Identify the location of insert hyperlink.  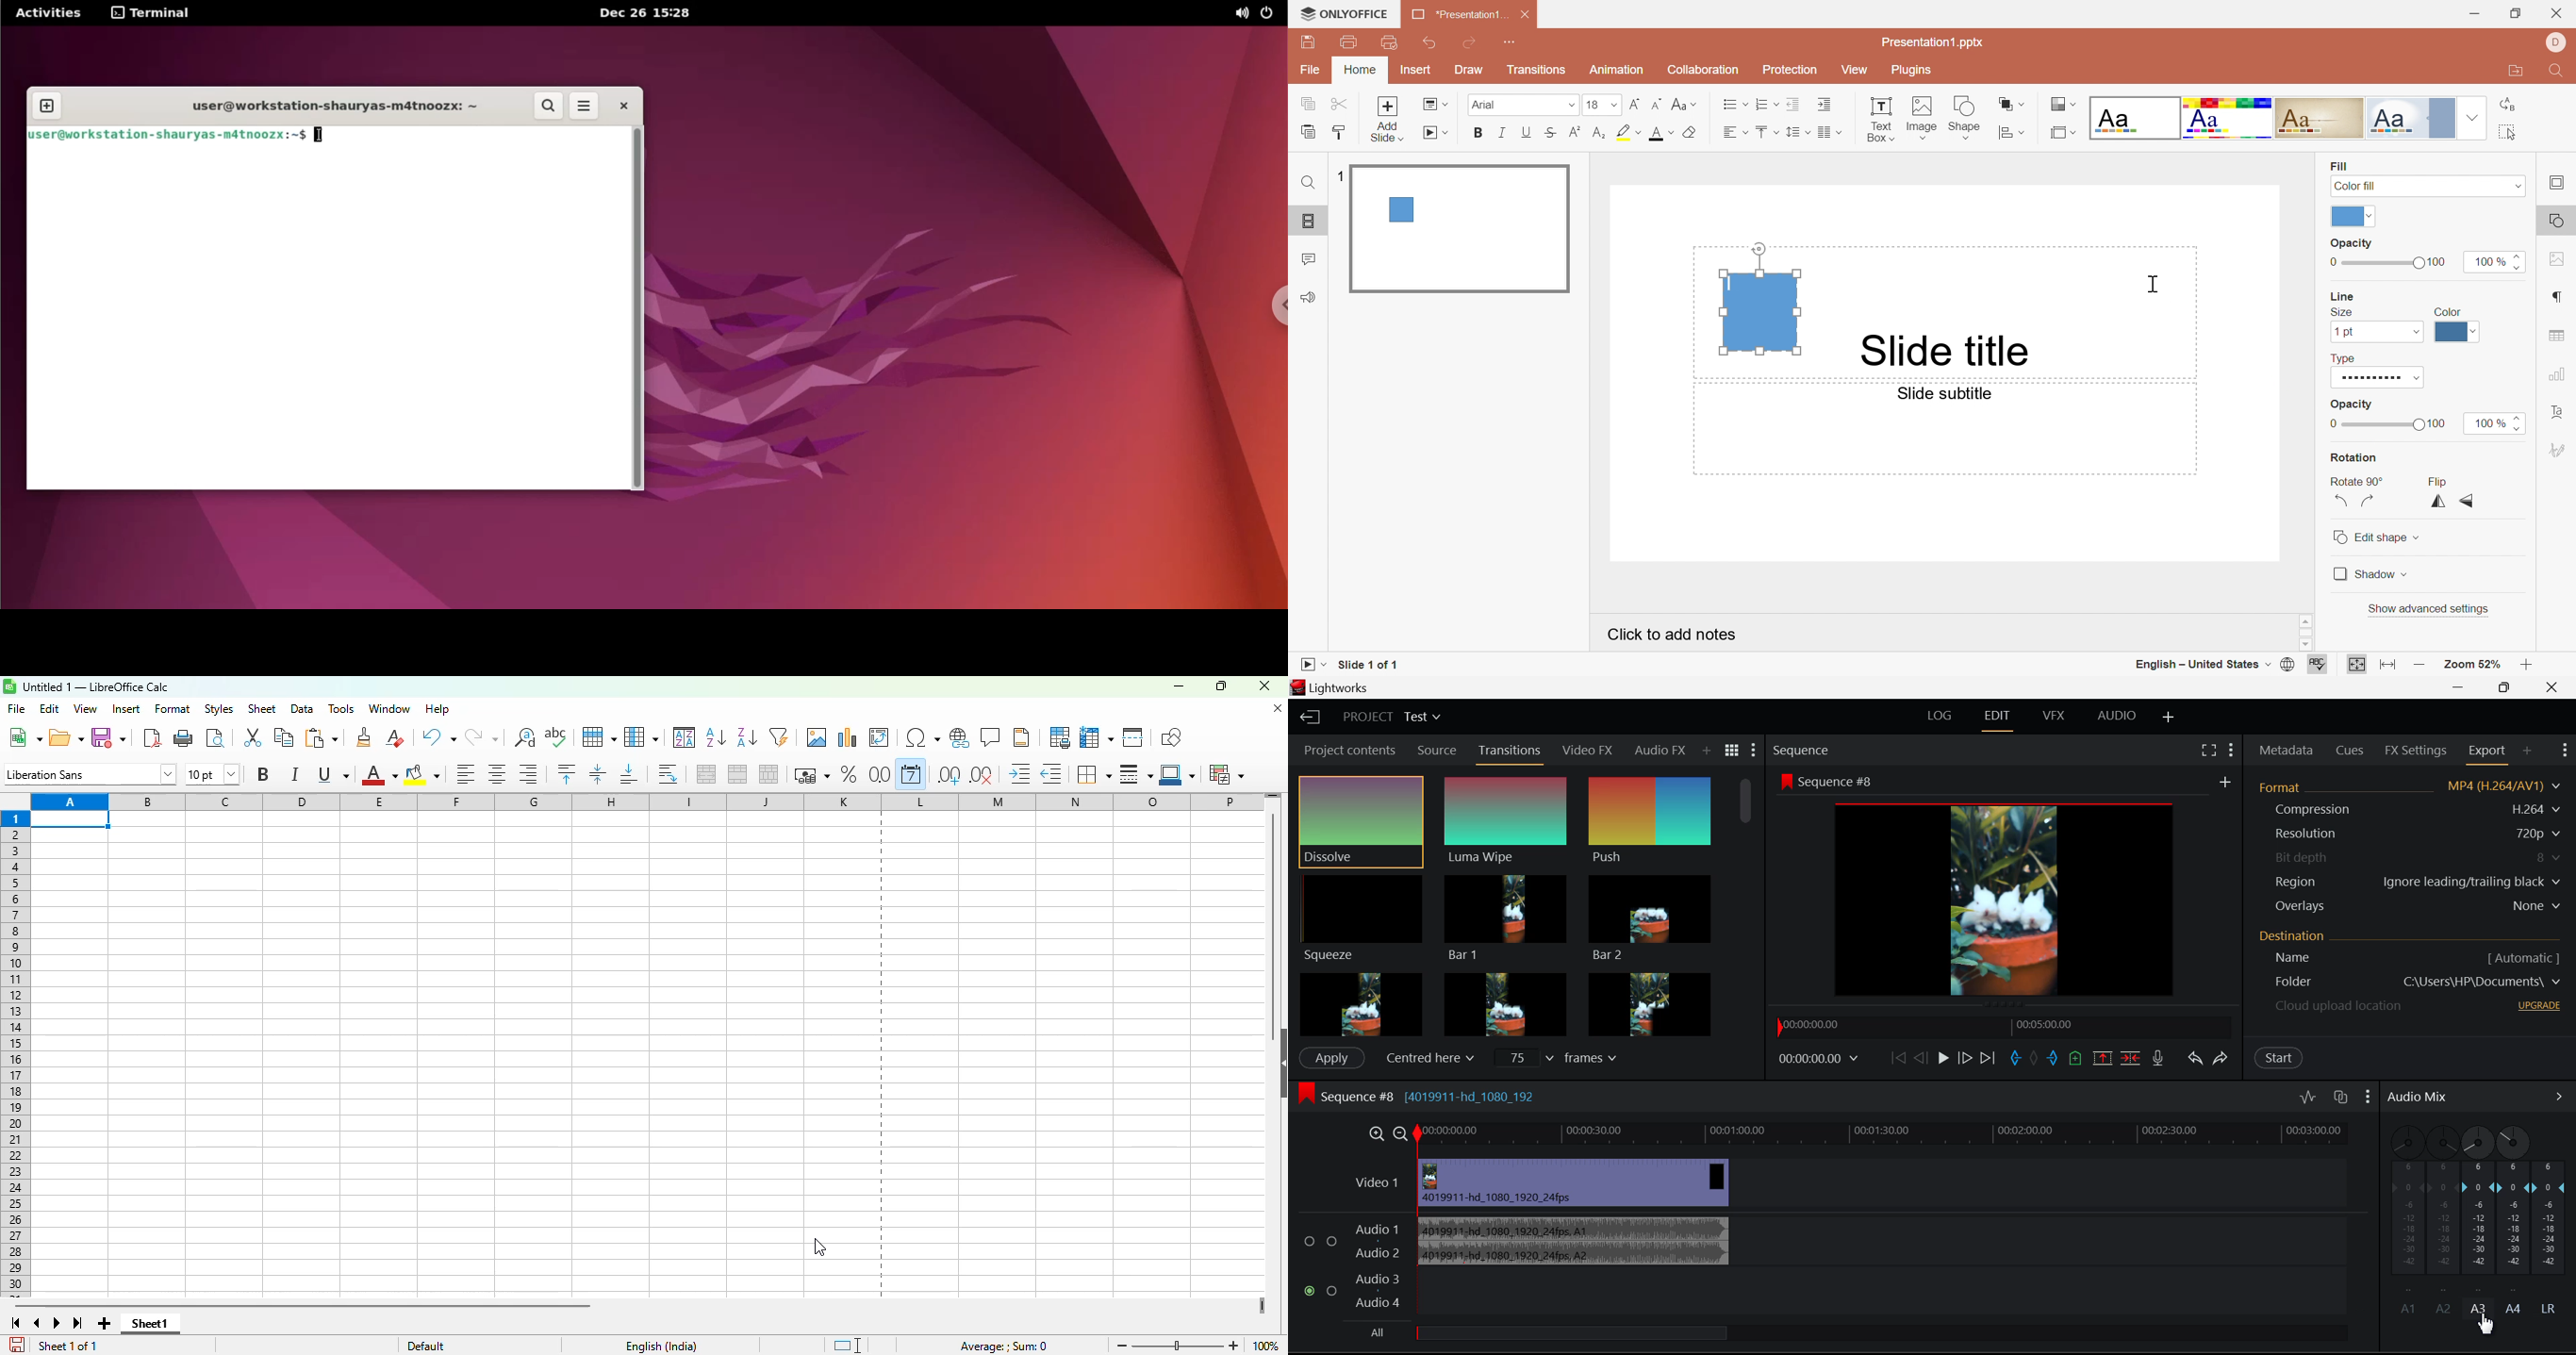
(961, 737).